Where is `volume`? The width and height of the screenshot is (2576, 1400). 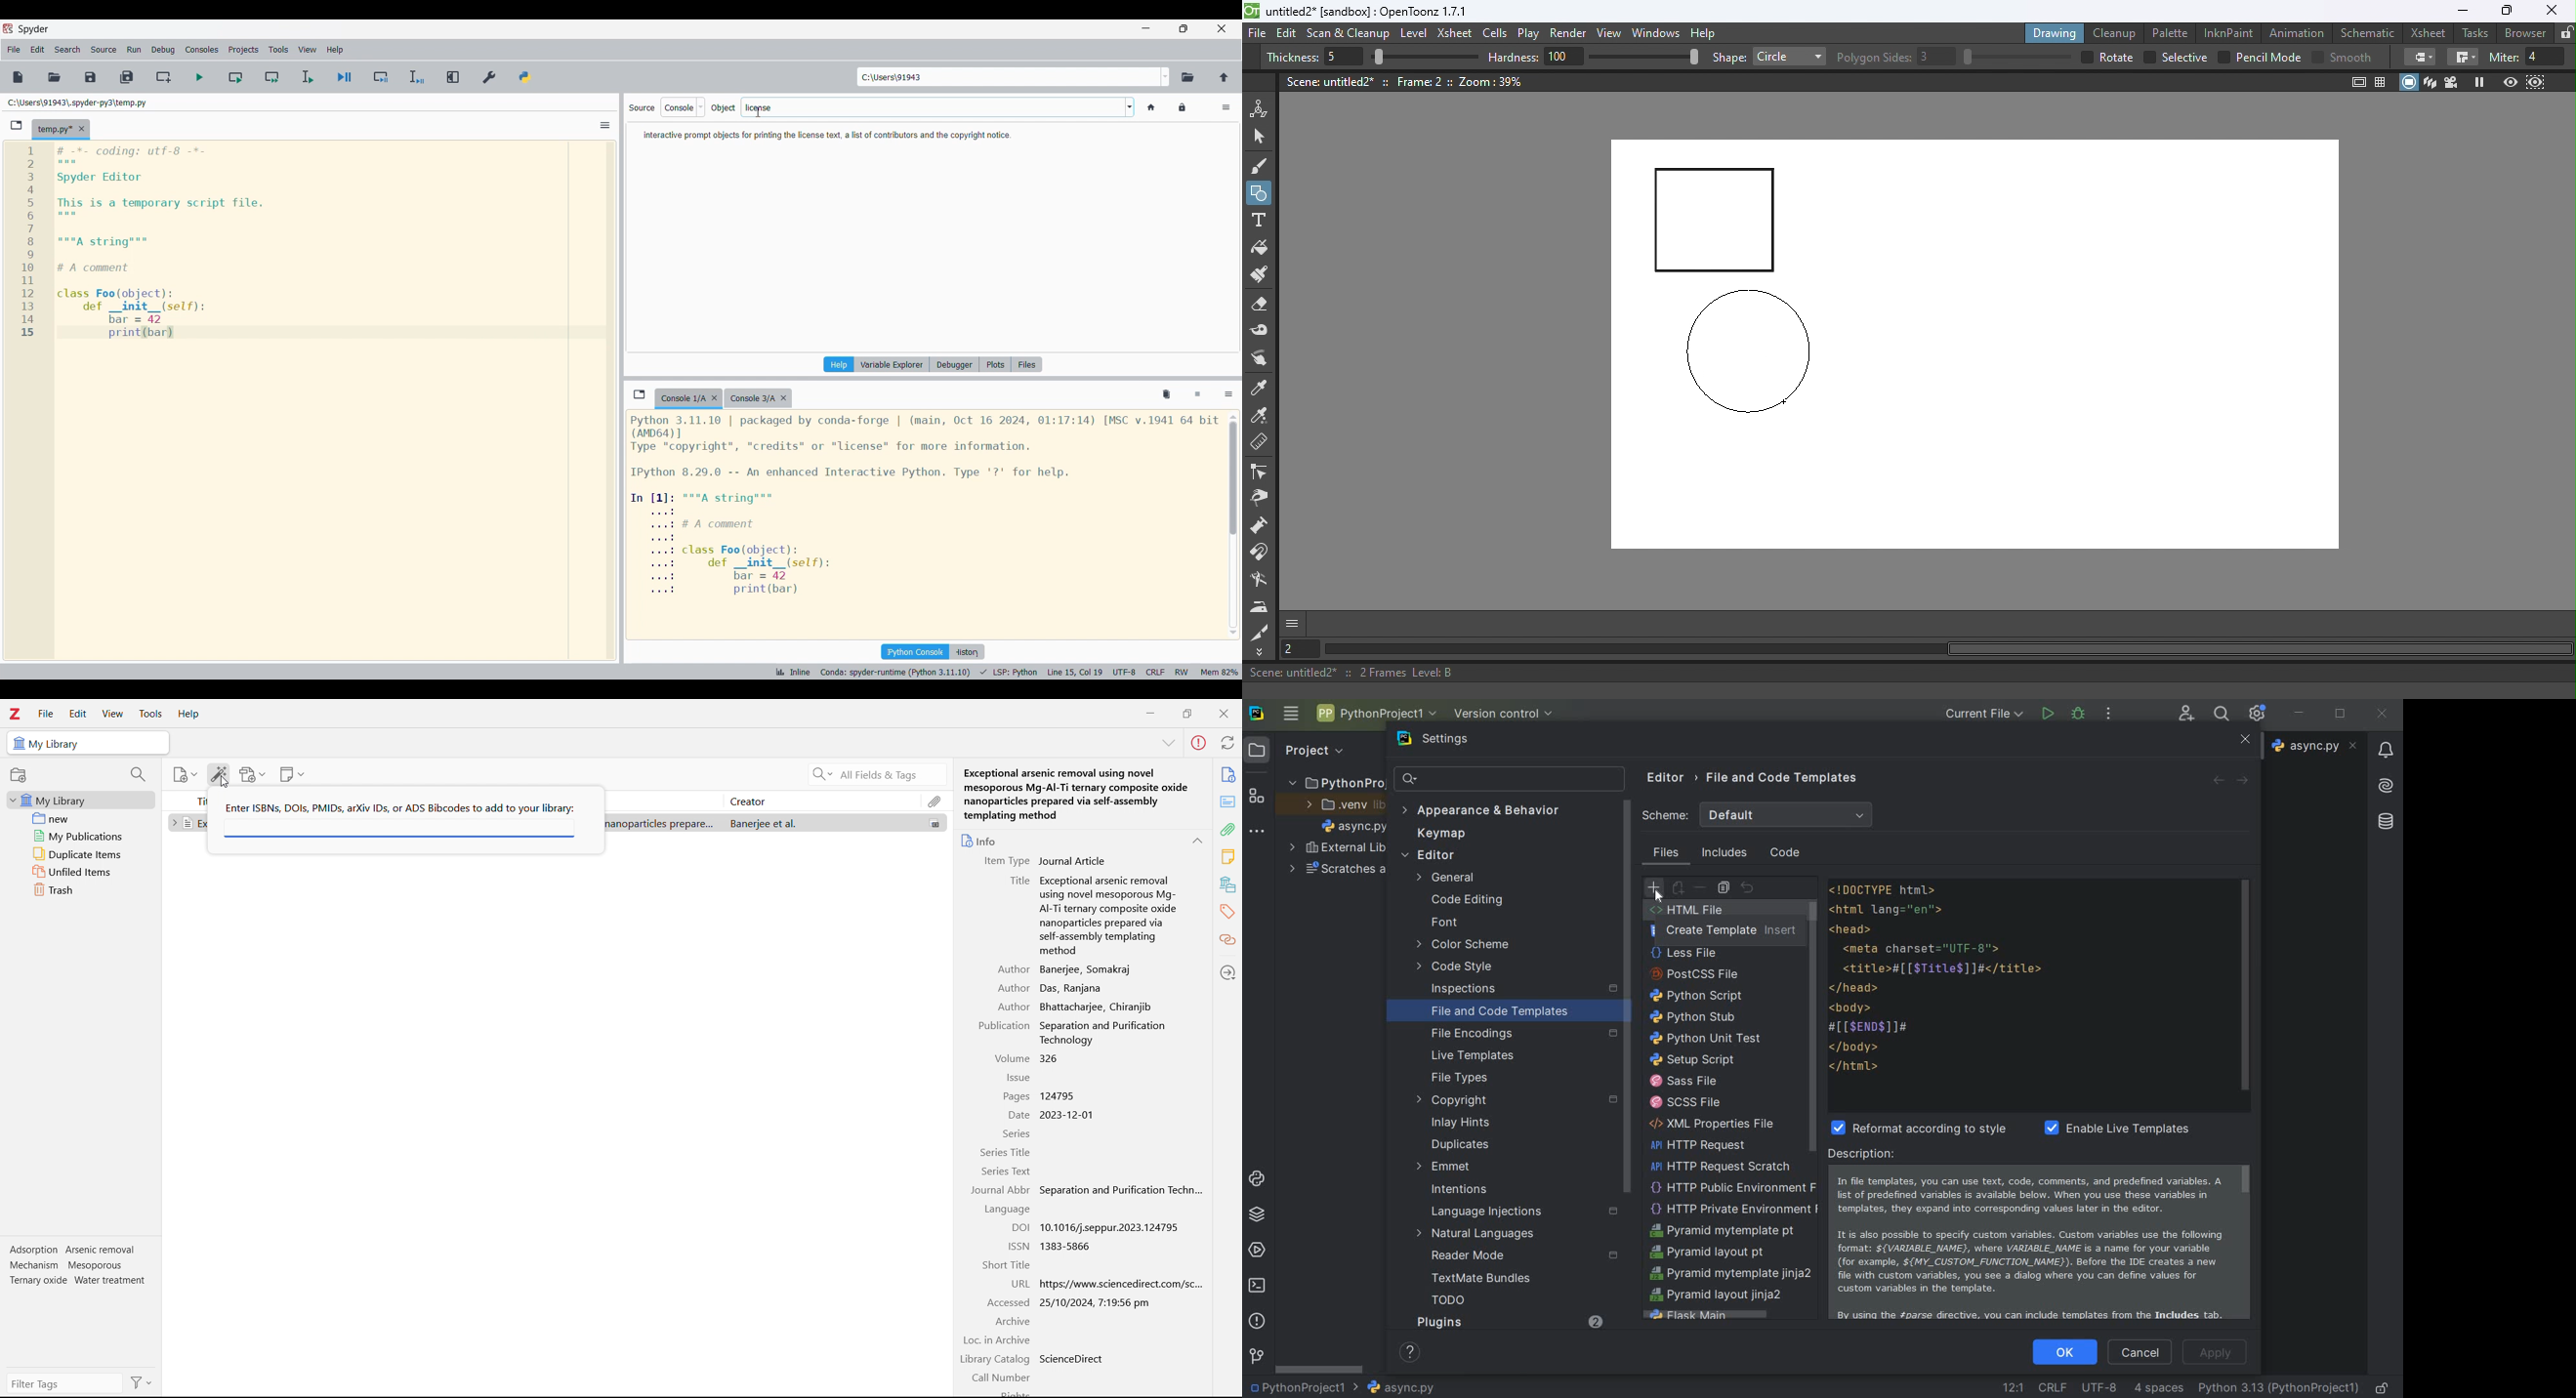
volume is located at coordinates (1012, 1058).